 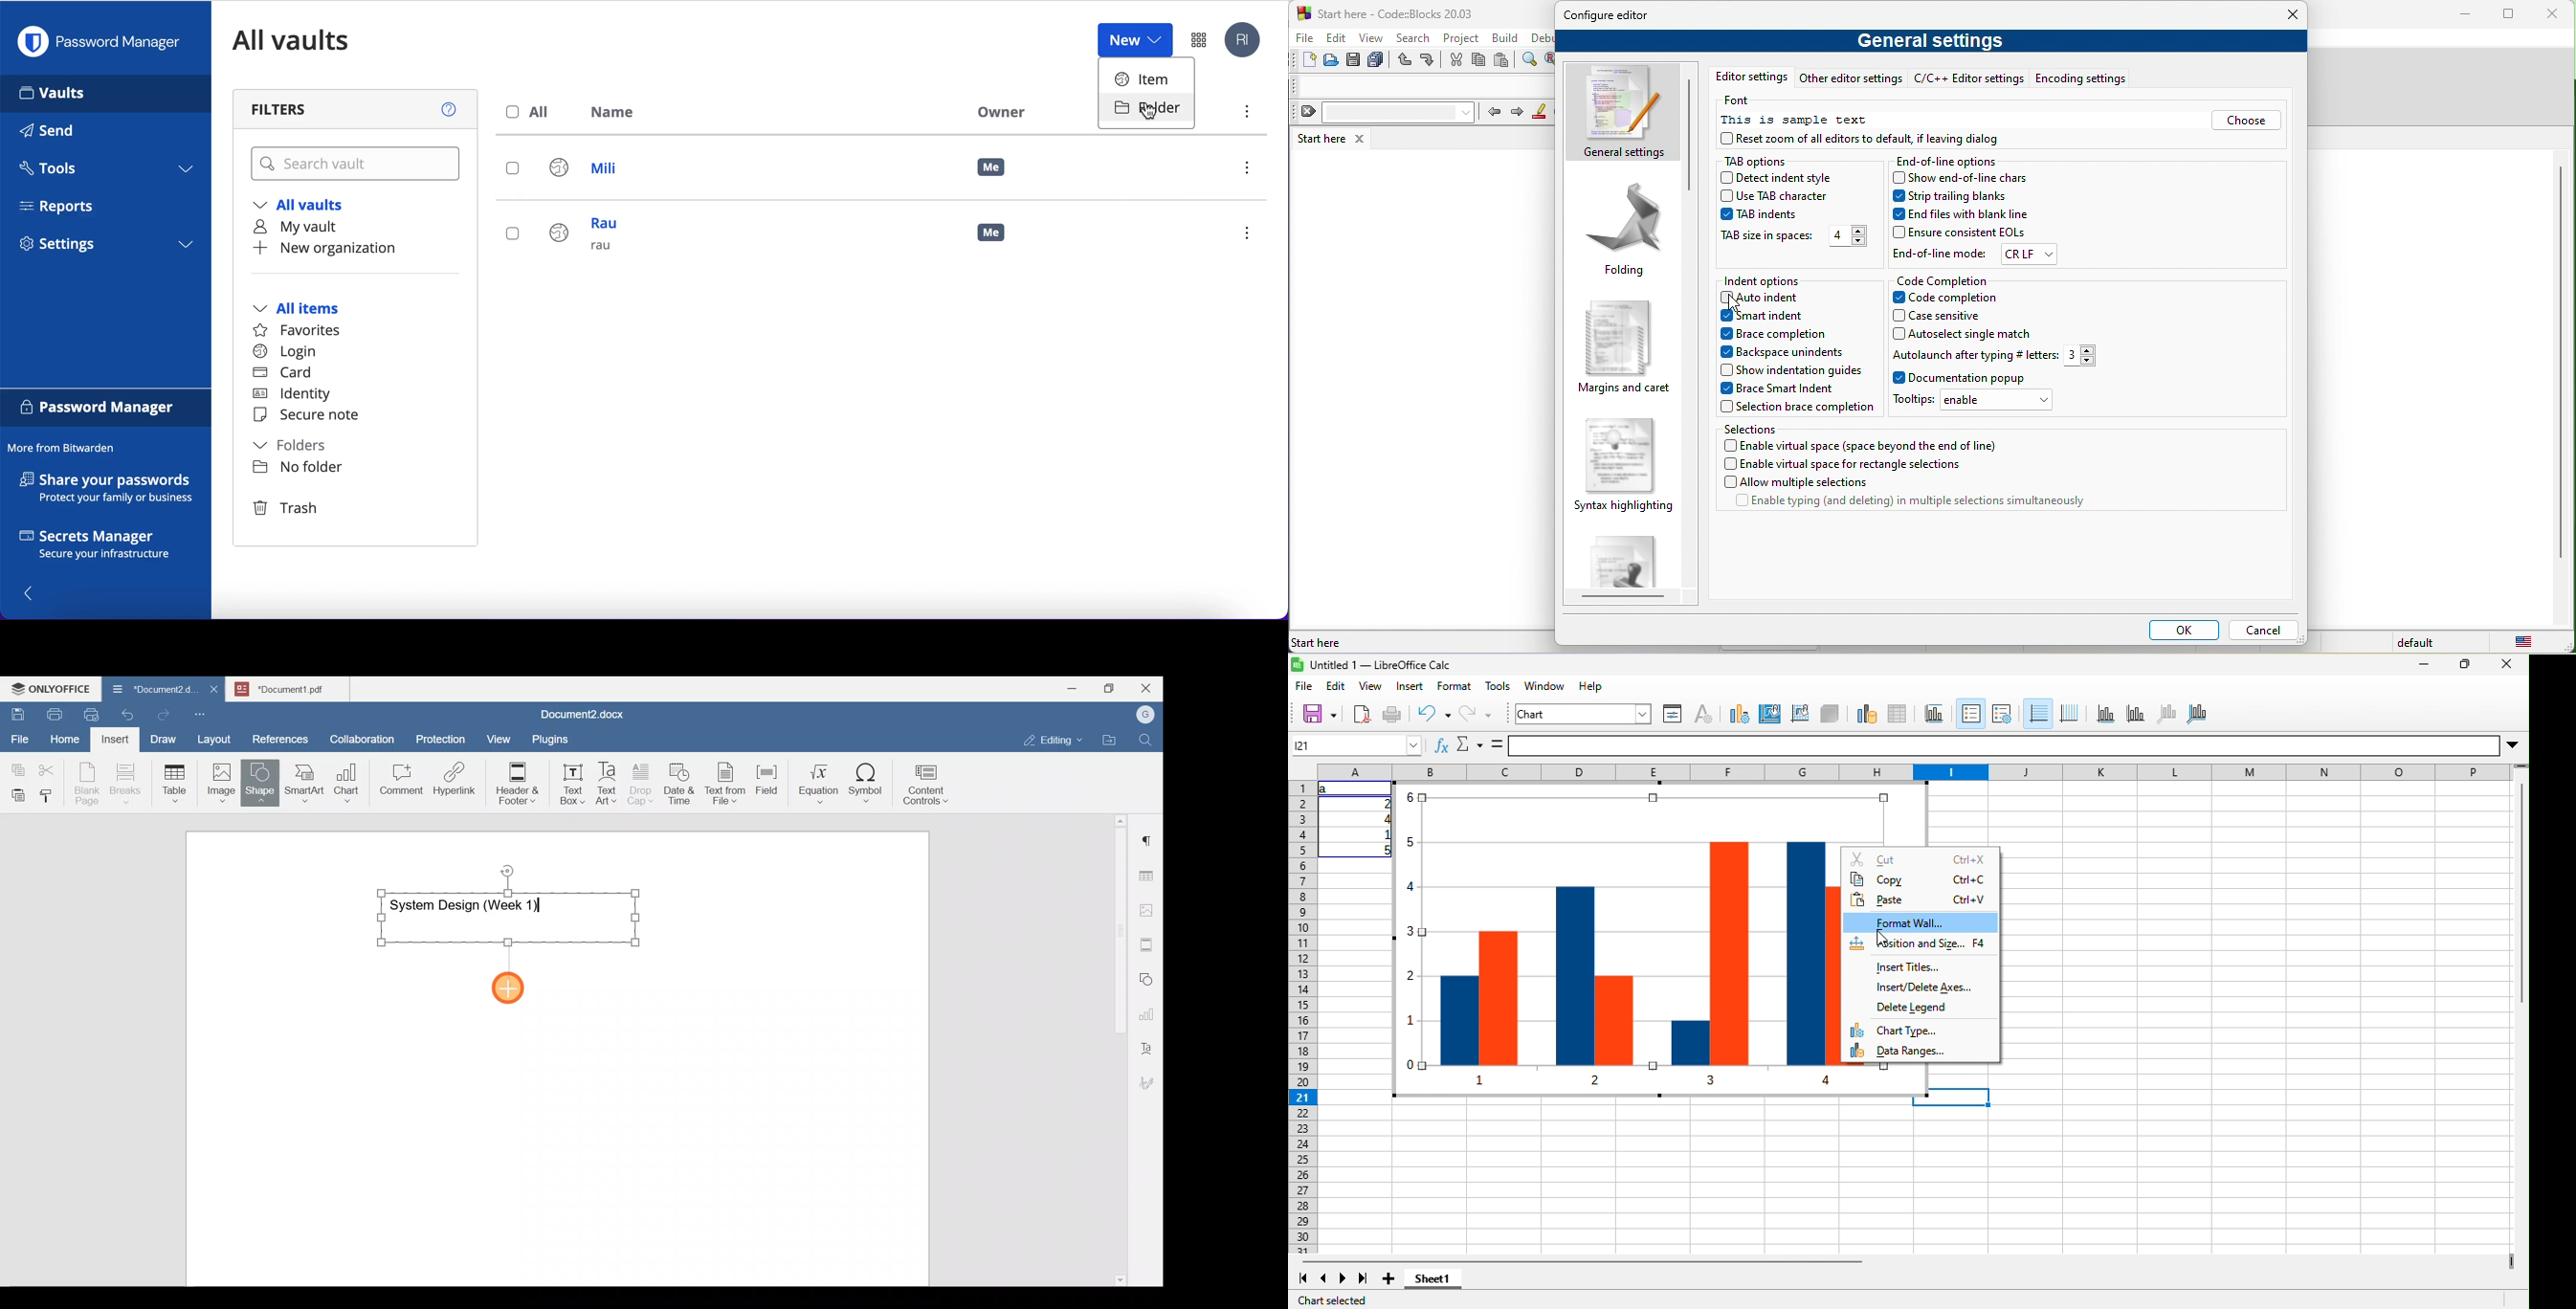 What do you see at coordinates (1304, 685) in the screenshot?
I see `file` at bounding box center [1304, 685].